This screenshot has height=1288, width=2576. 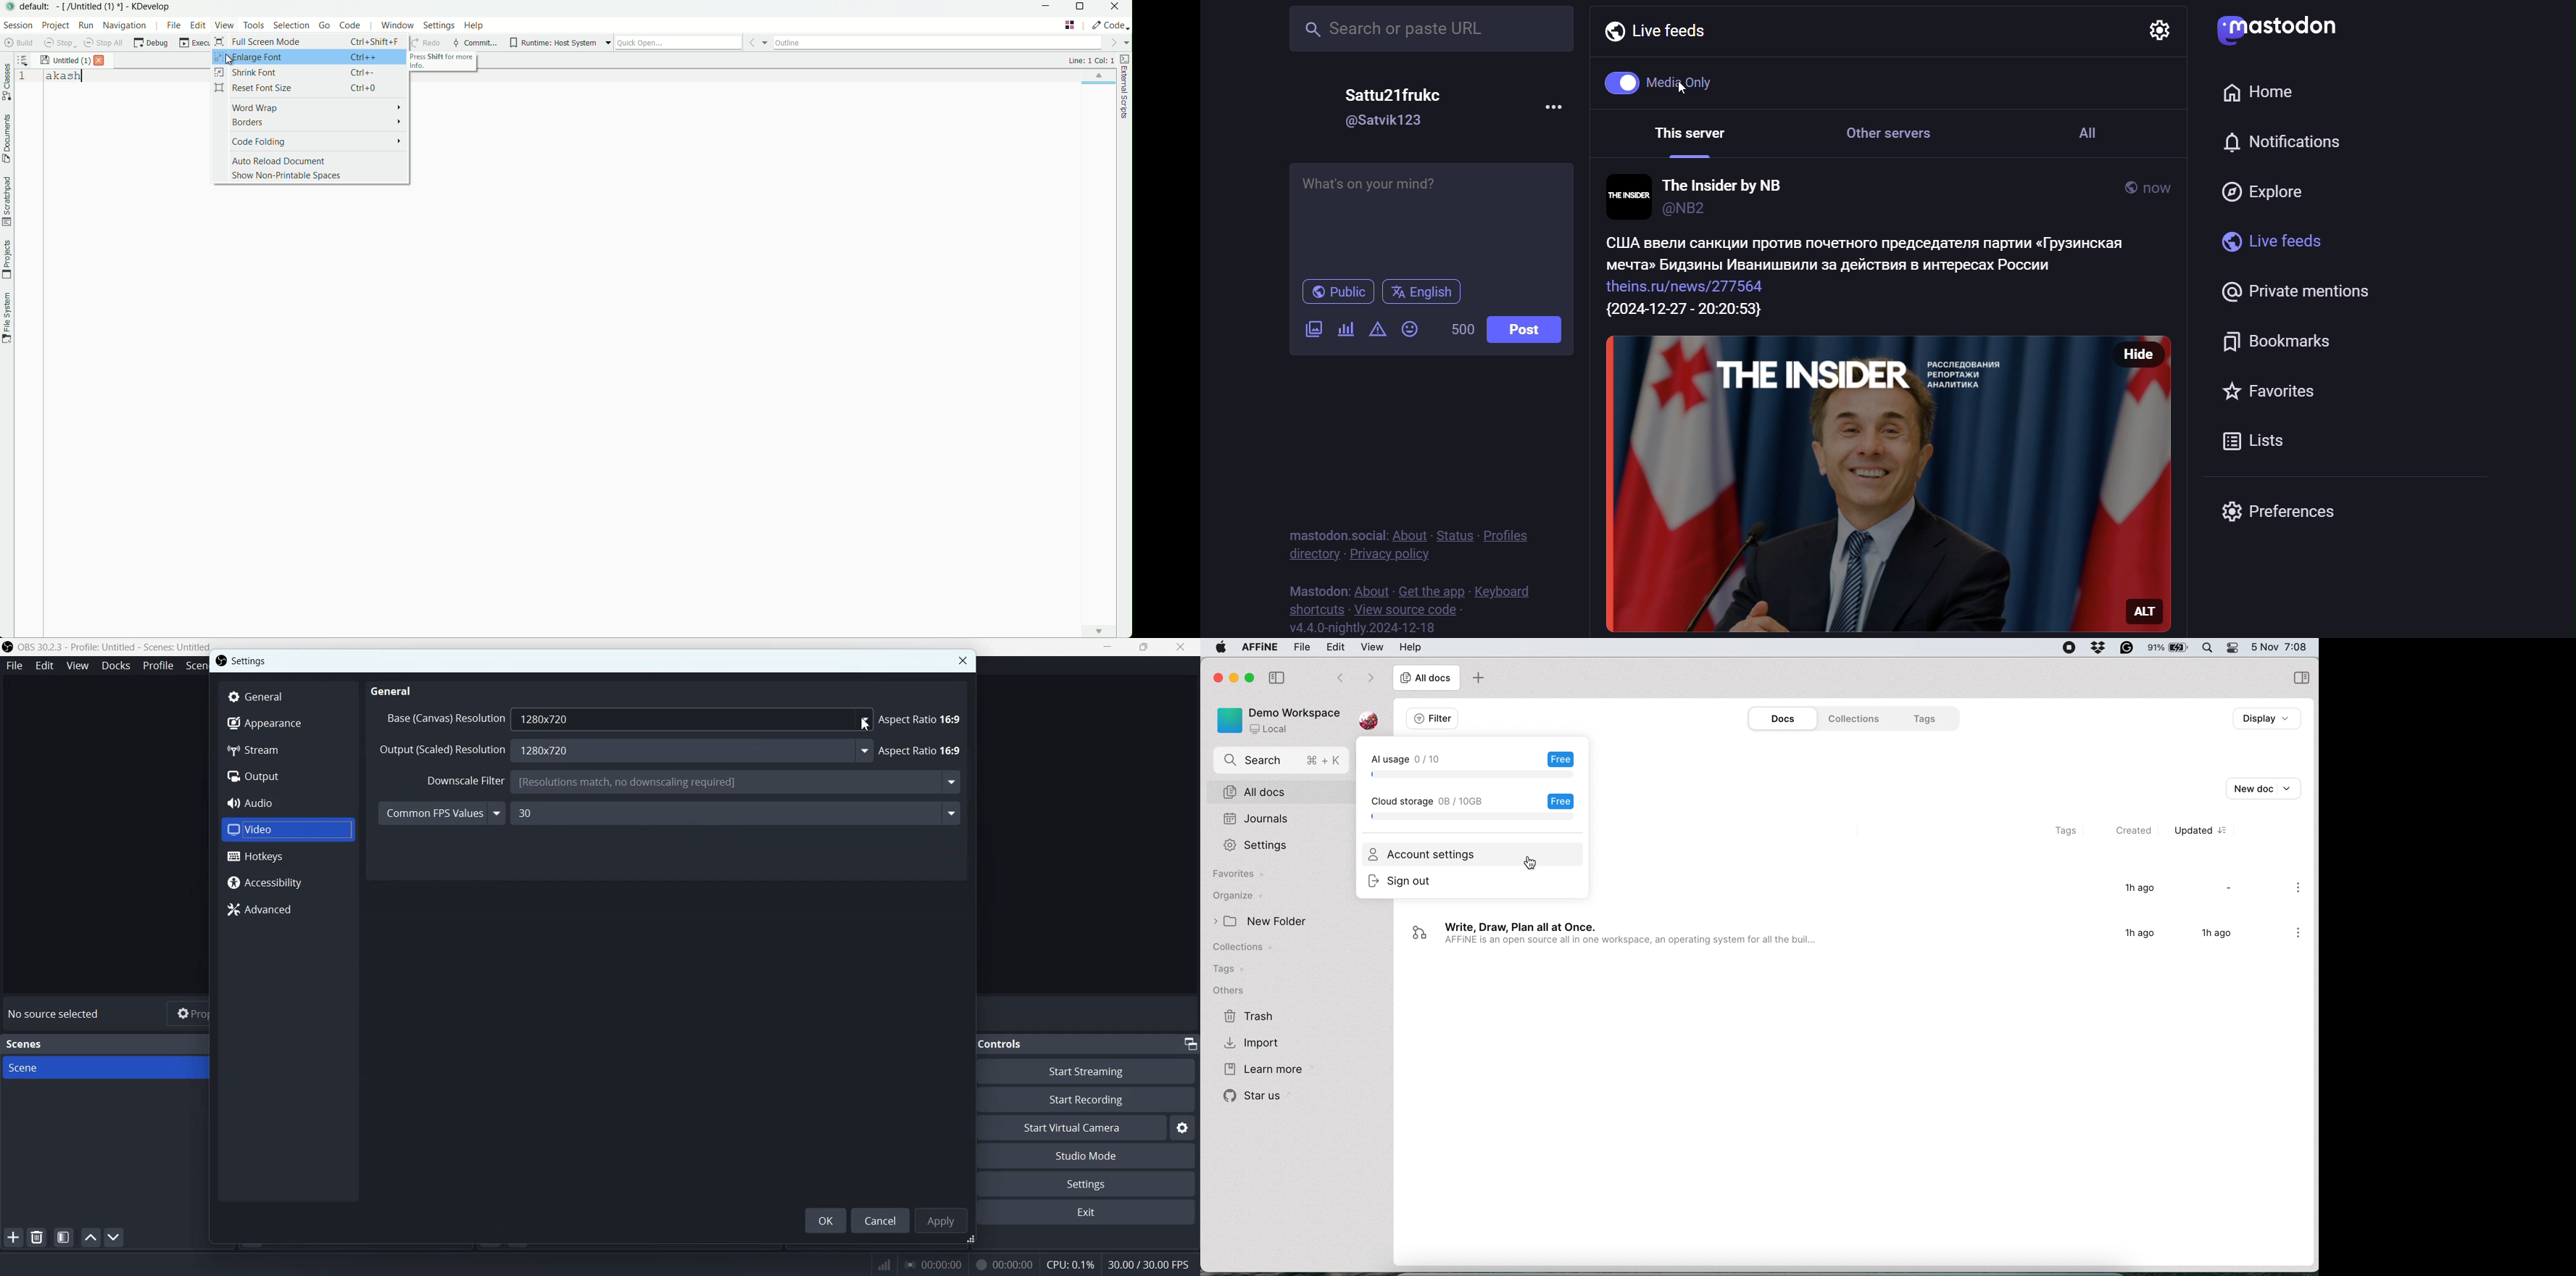 I want to click on docs, so click(x=1779, y=719).